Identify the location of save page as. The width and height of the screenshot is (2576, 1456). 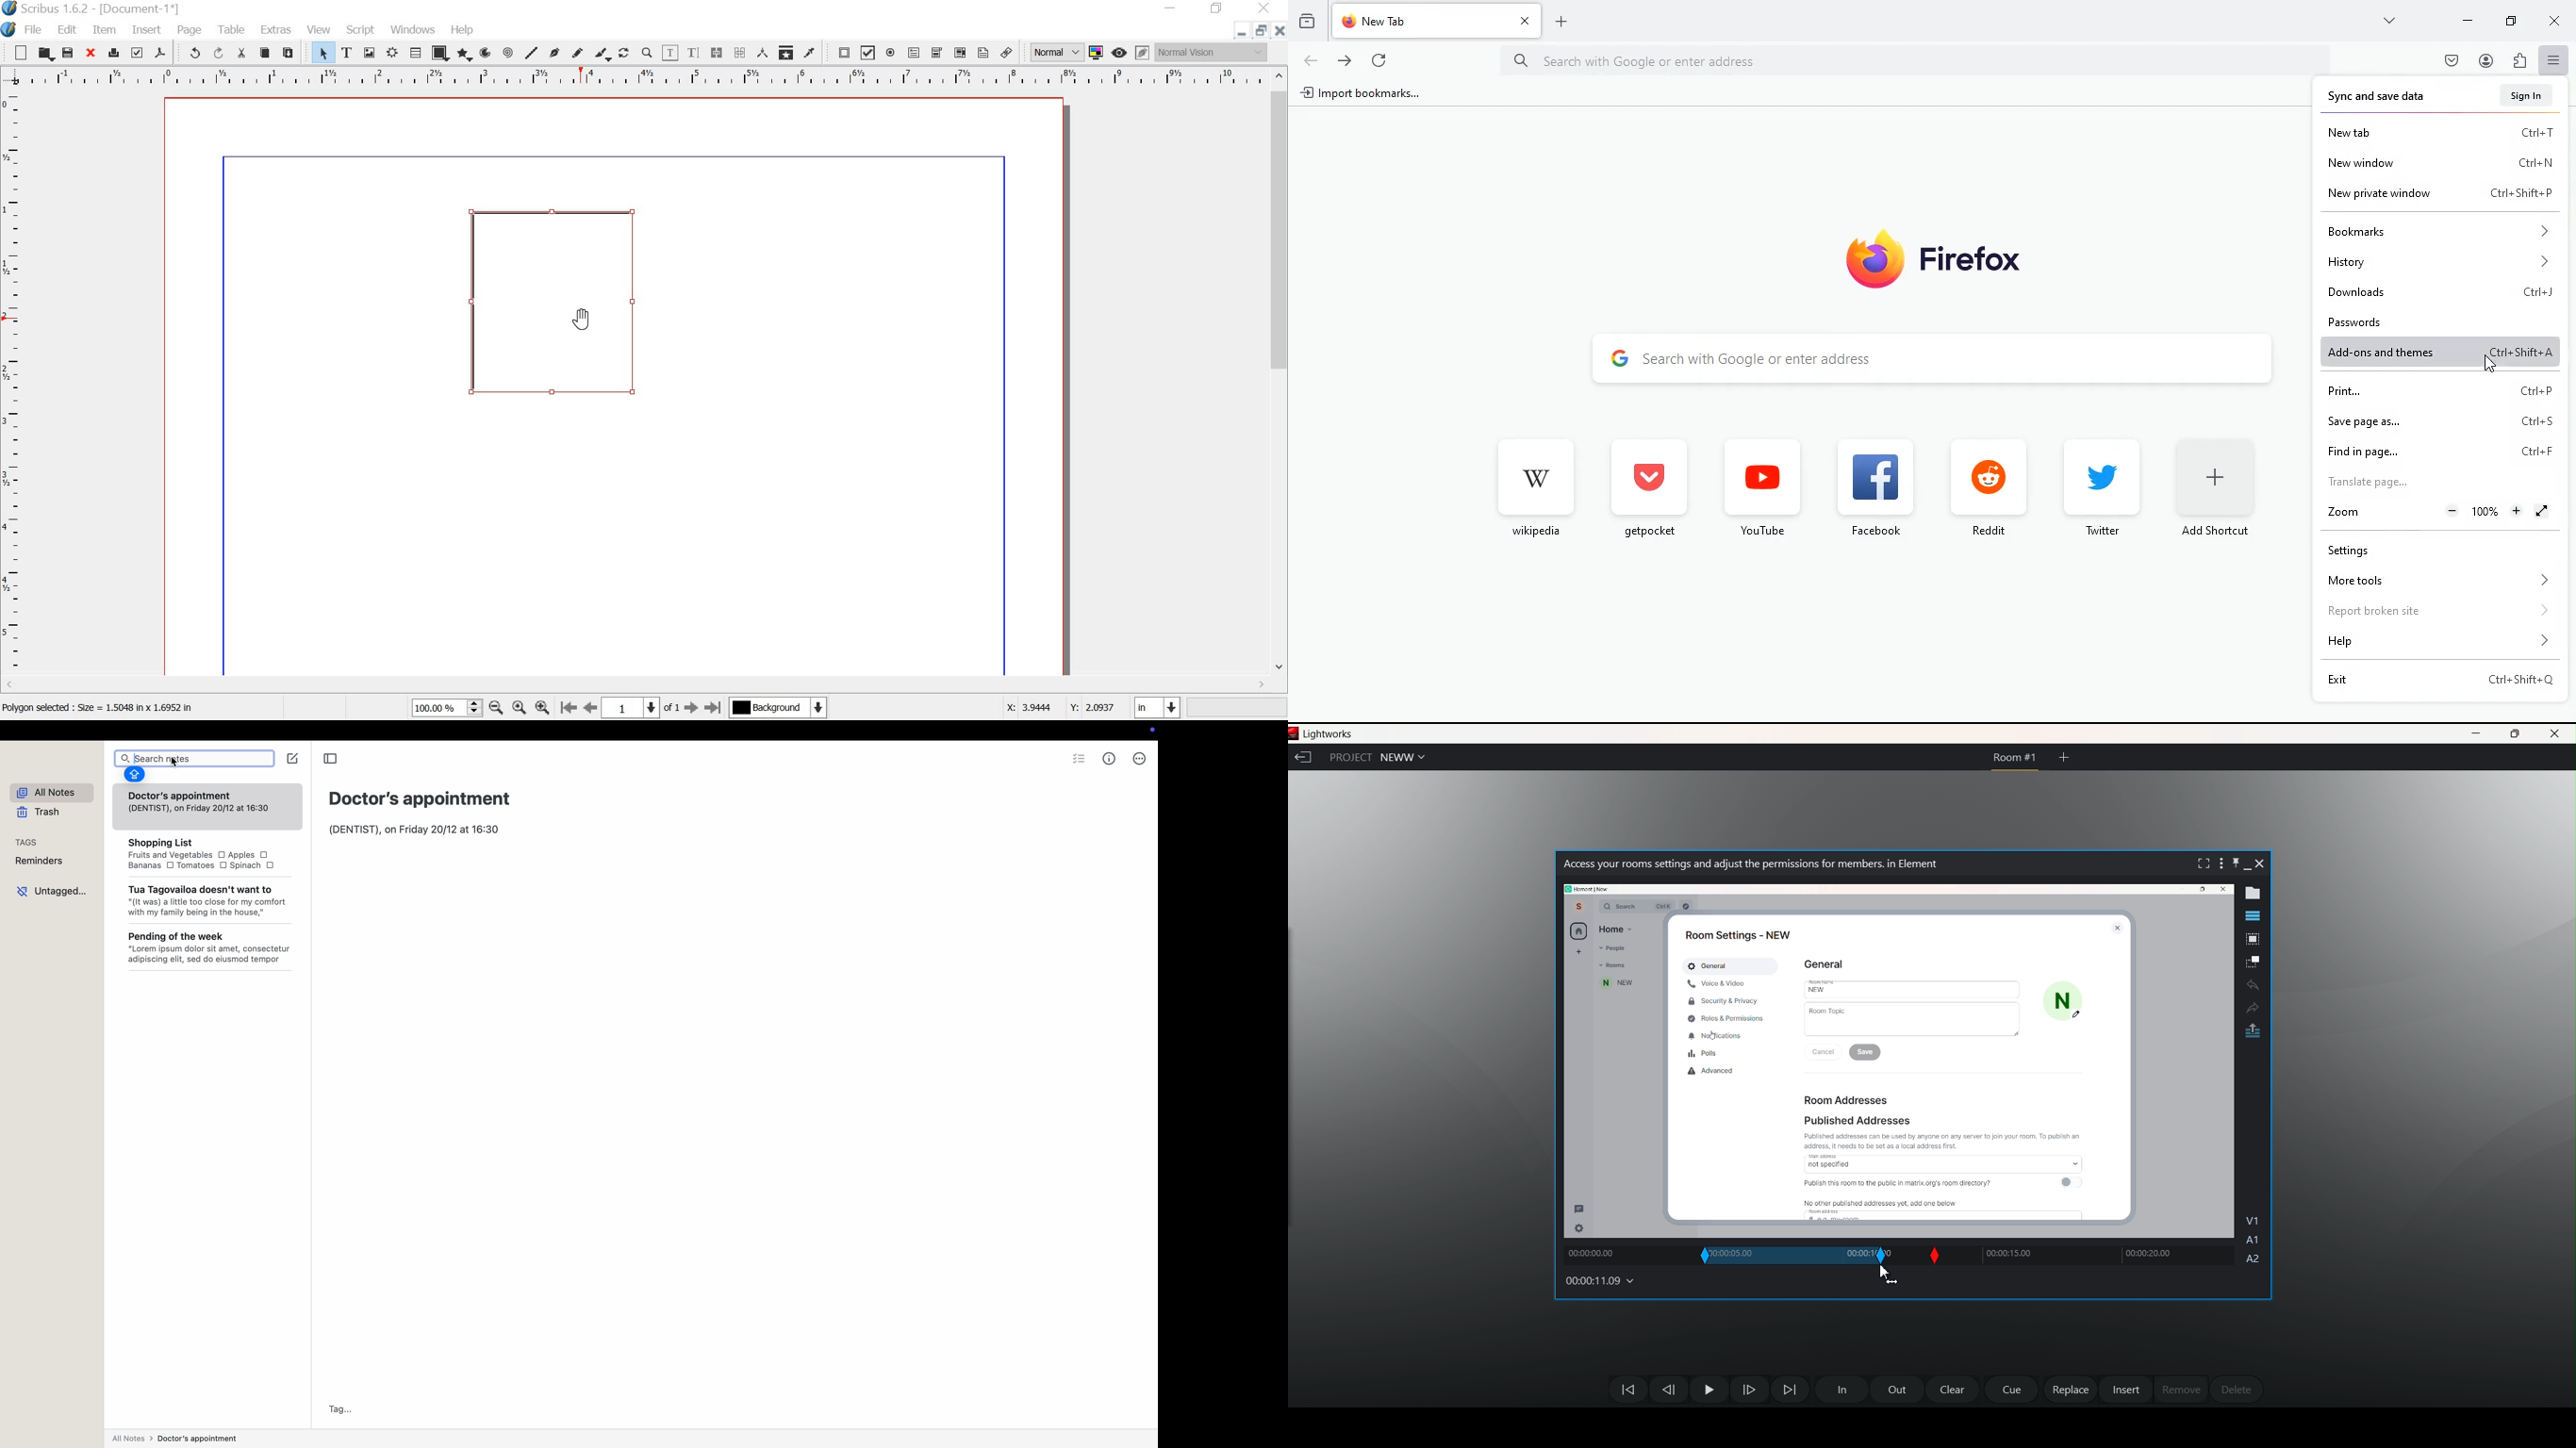
(2436, 420).